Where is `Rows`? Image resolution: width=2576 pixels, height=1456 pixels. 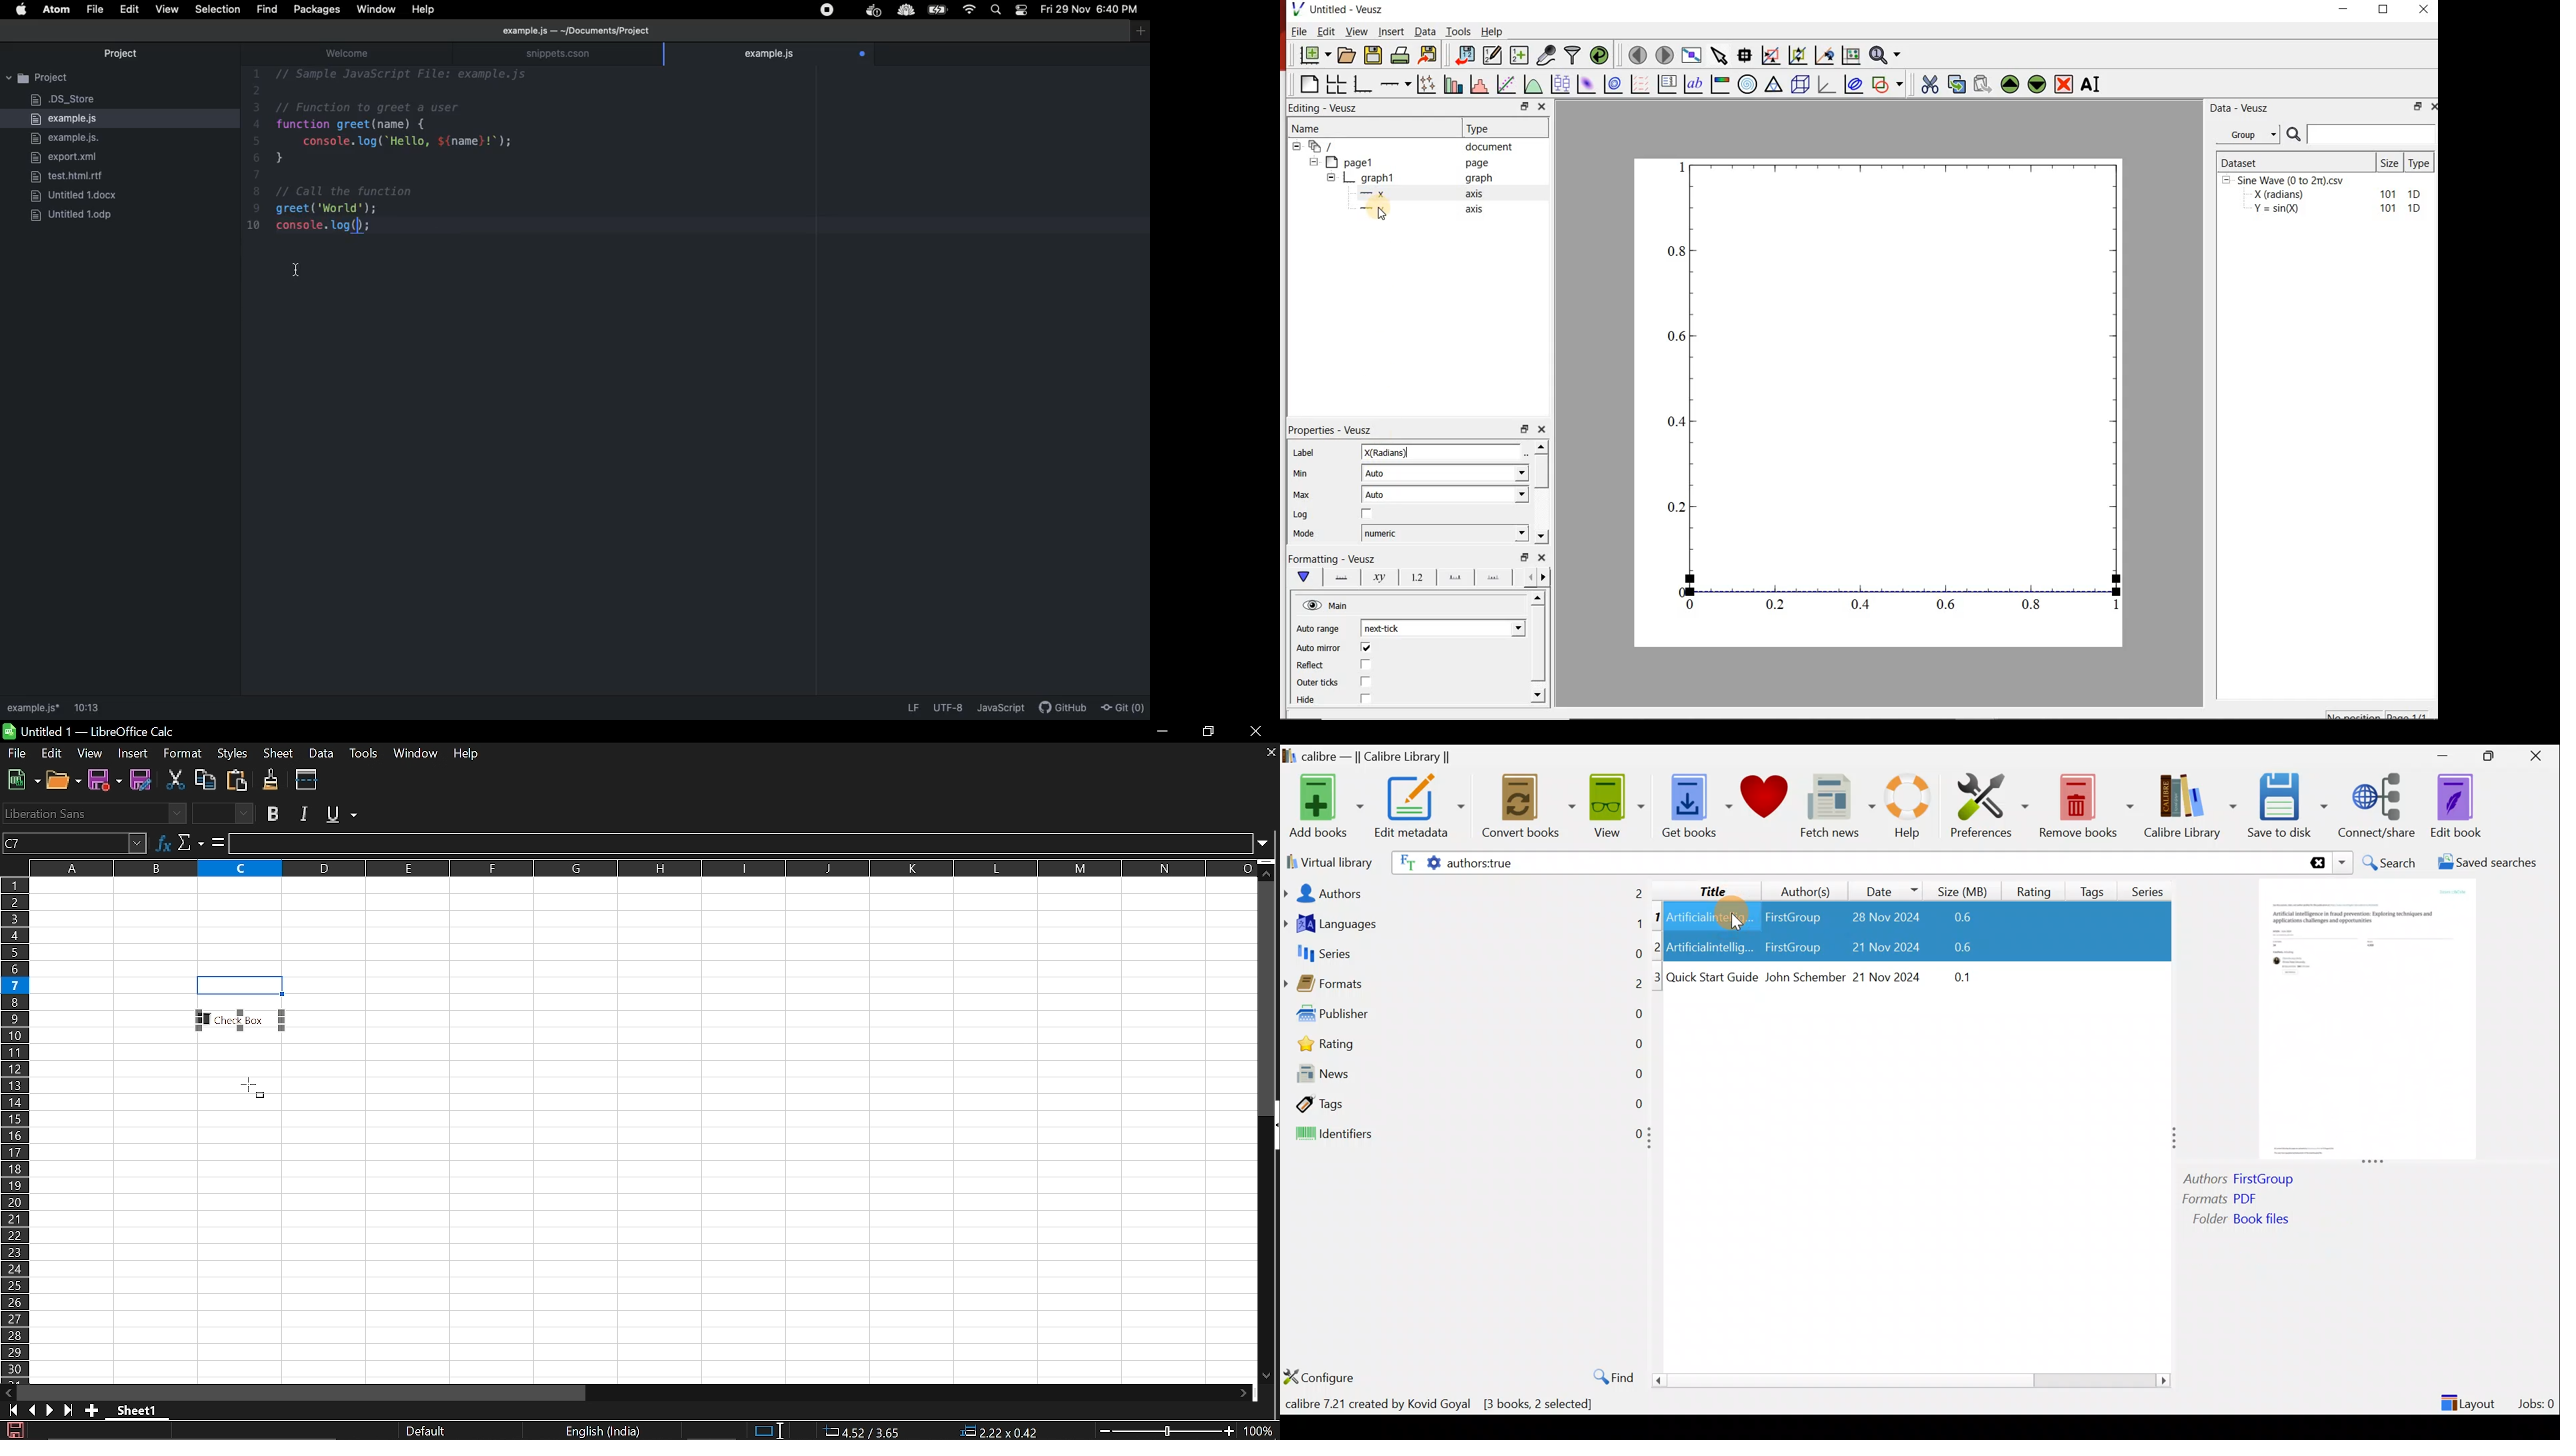 Rows is located at coordinates (16, 1129).